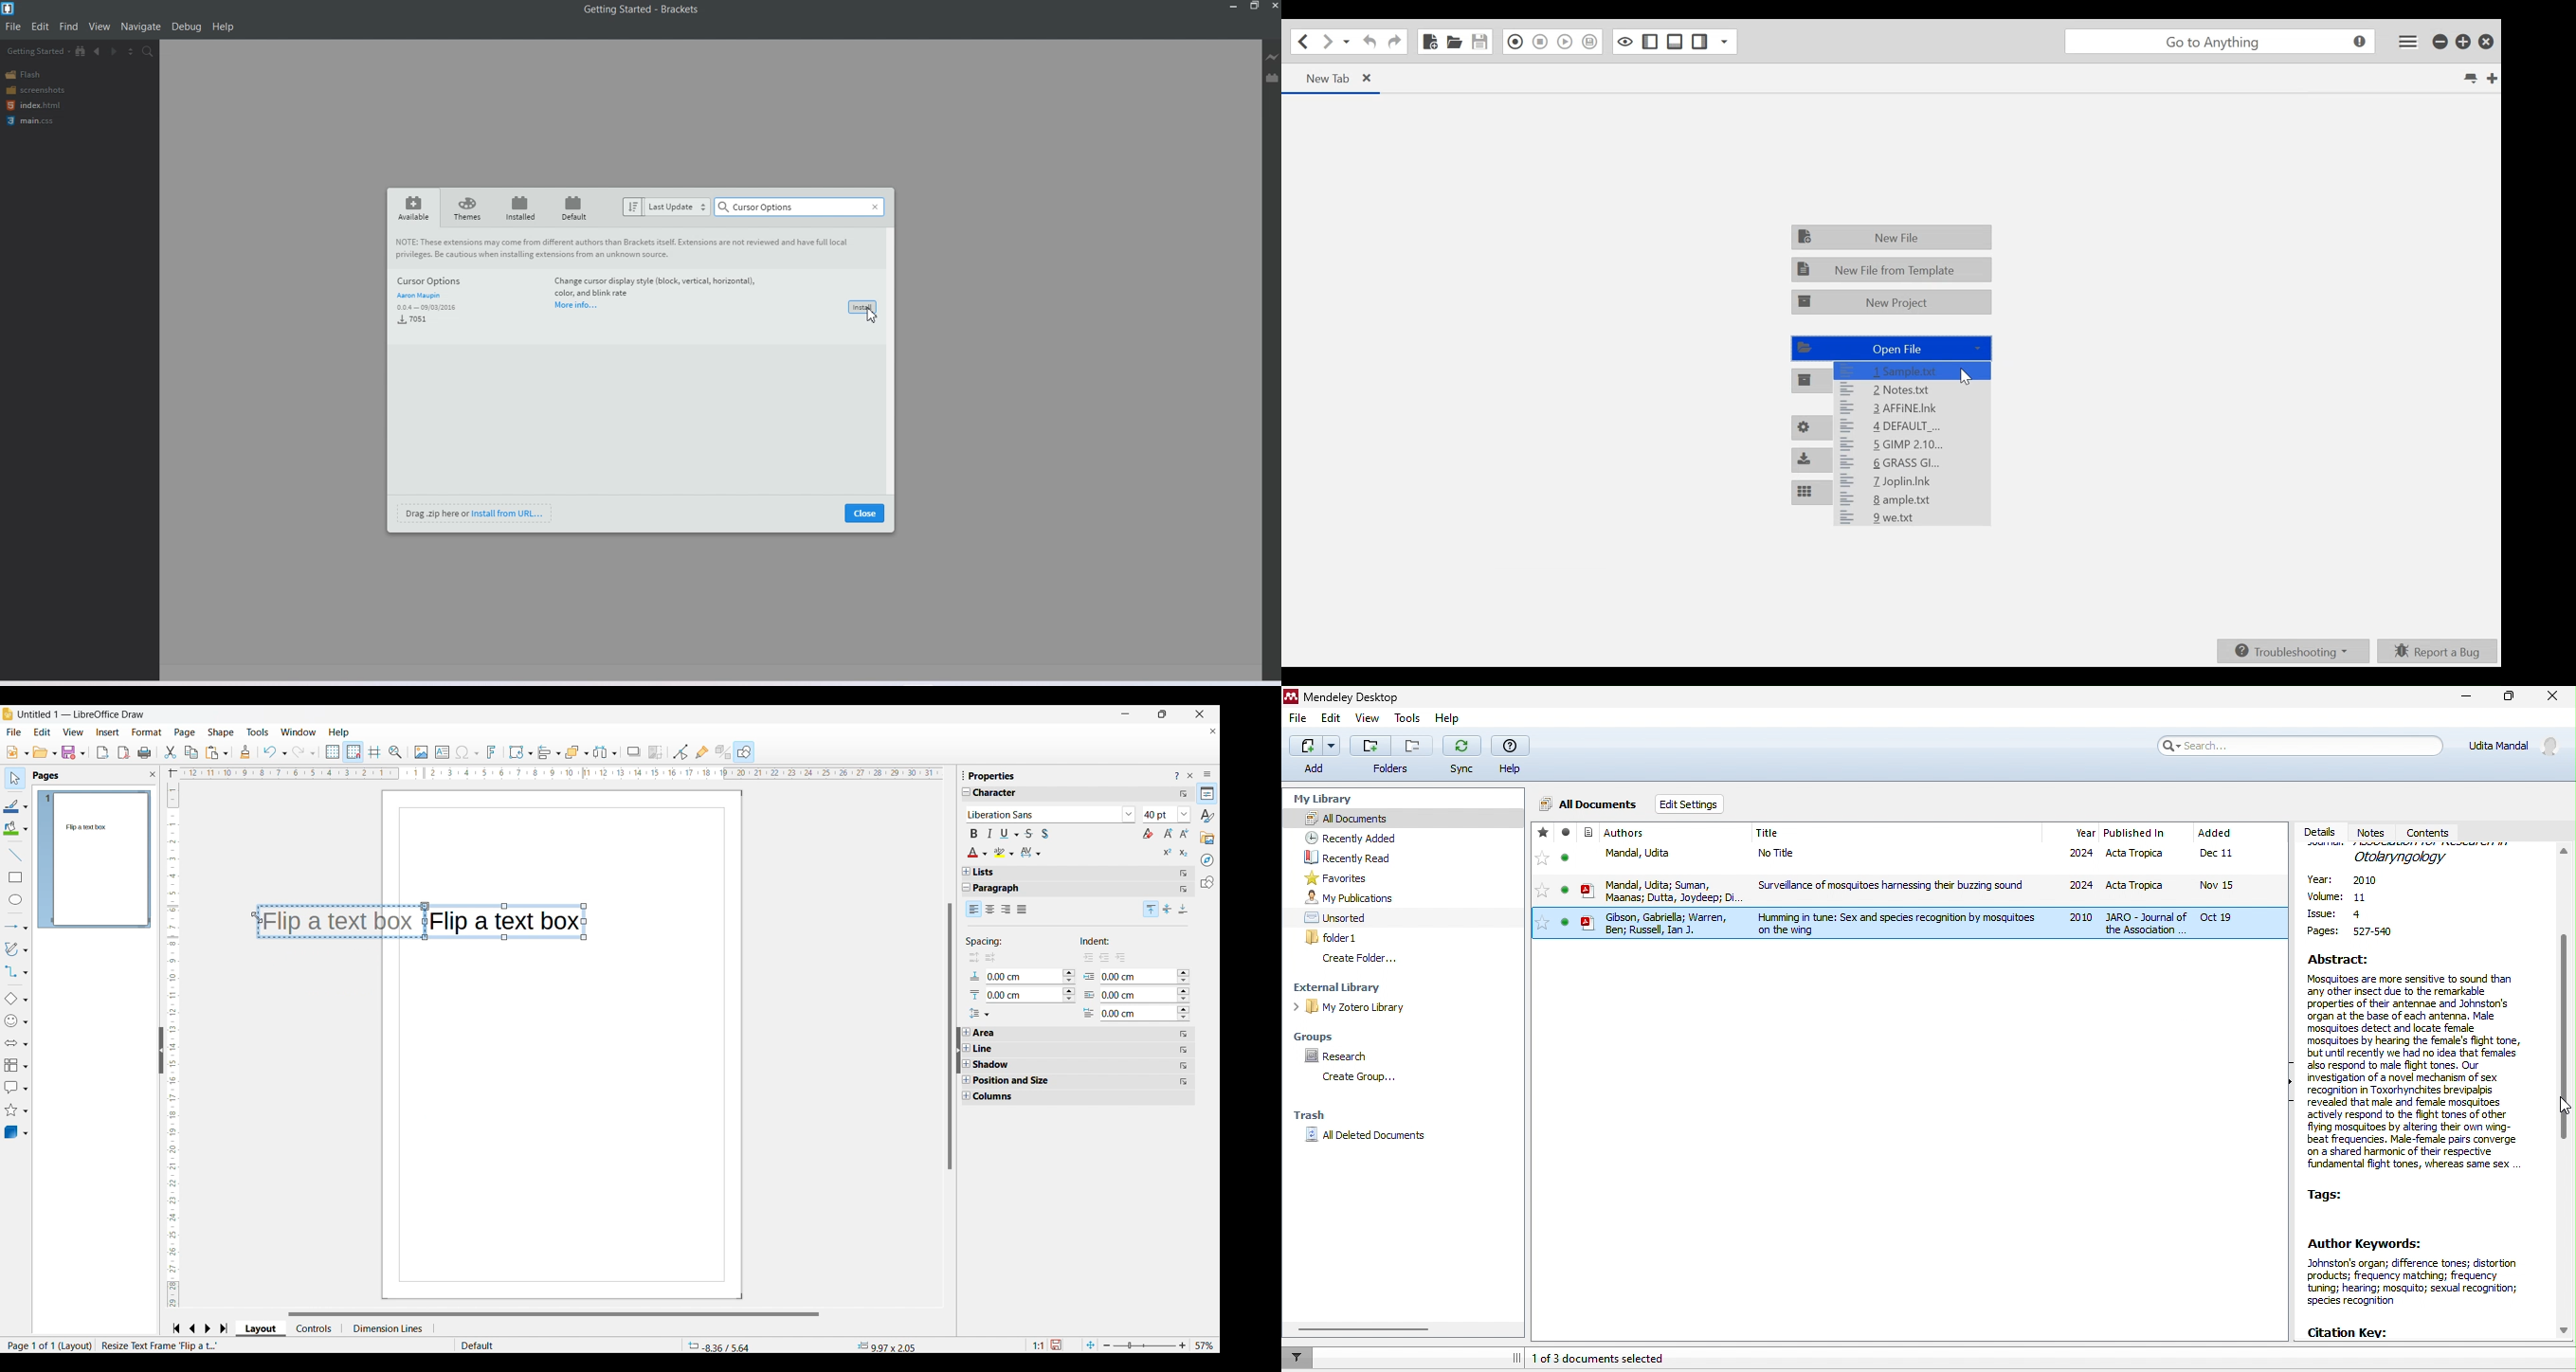  Describe the element at coordinates (8, 714) in the screenshot. I see `Software logo` at that location.